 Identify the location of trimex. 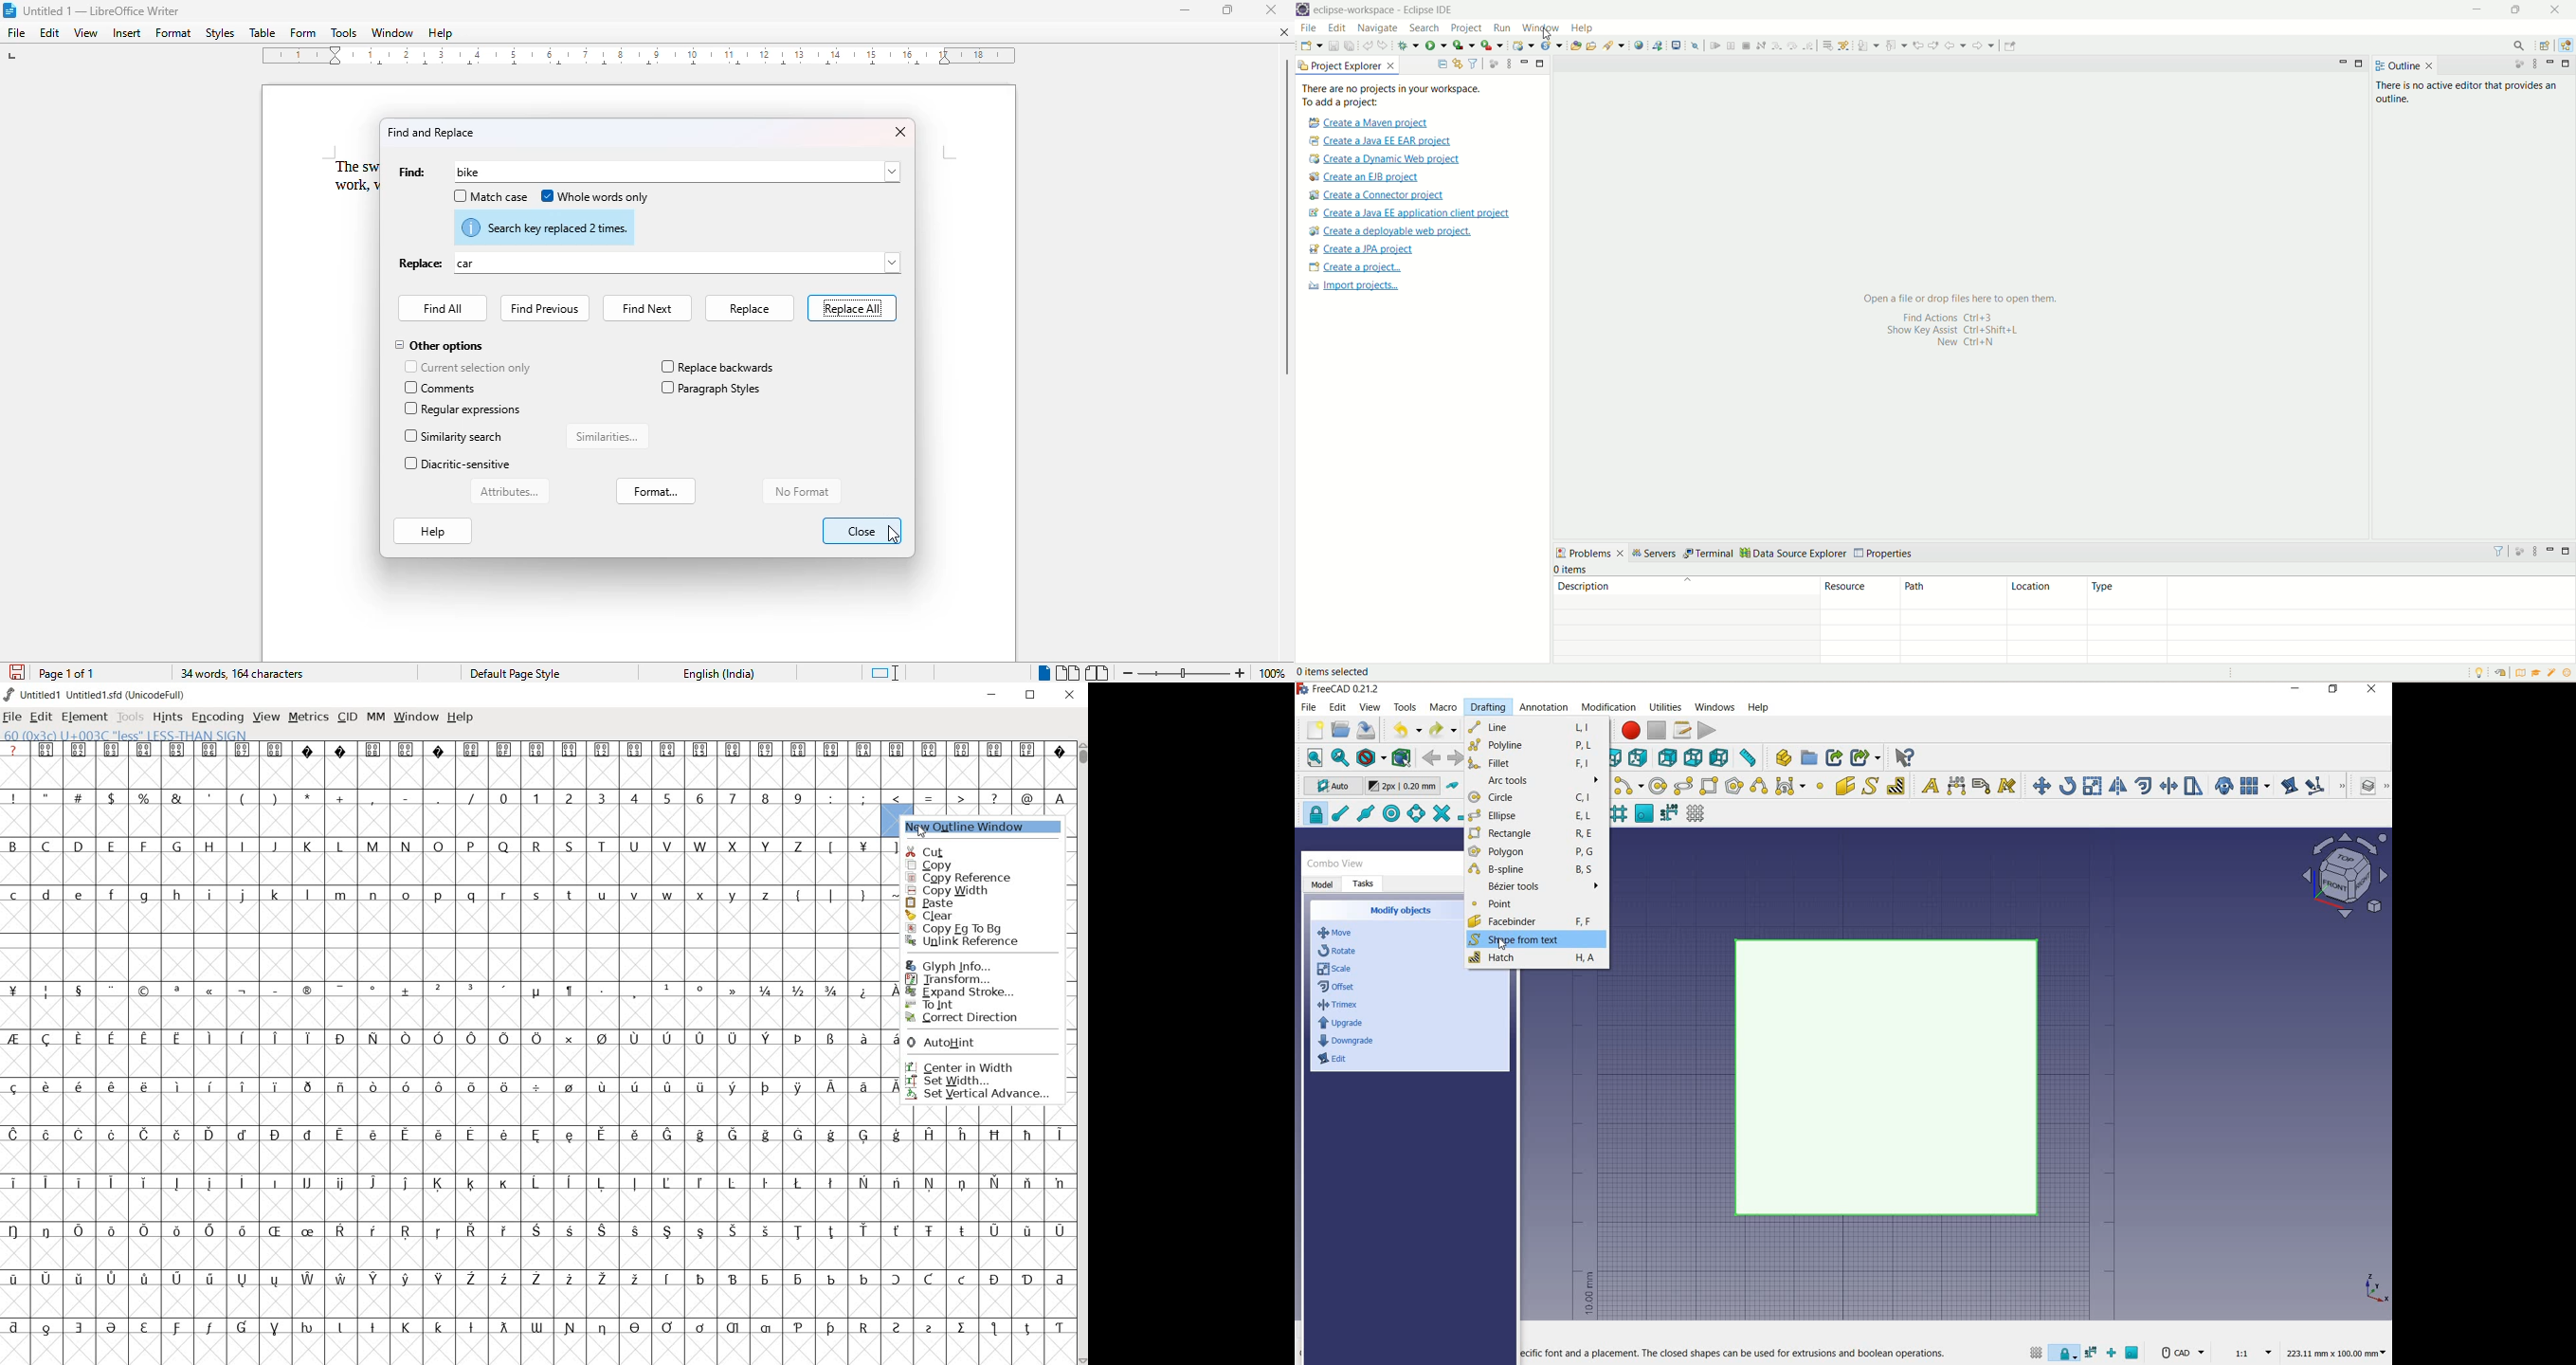
(1337, 1007).